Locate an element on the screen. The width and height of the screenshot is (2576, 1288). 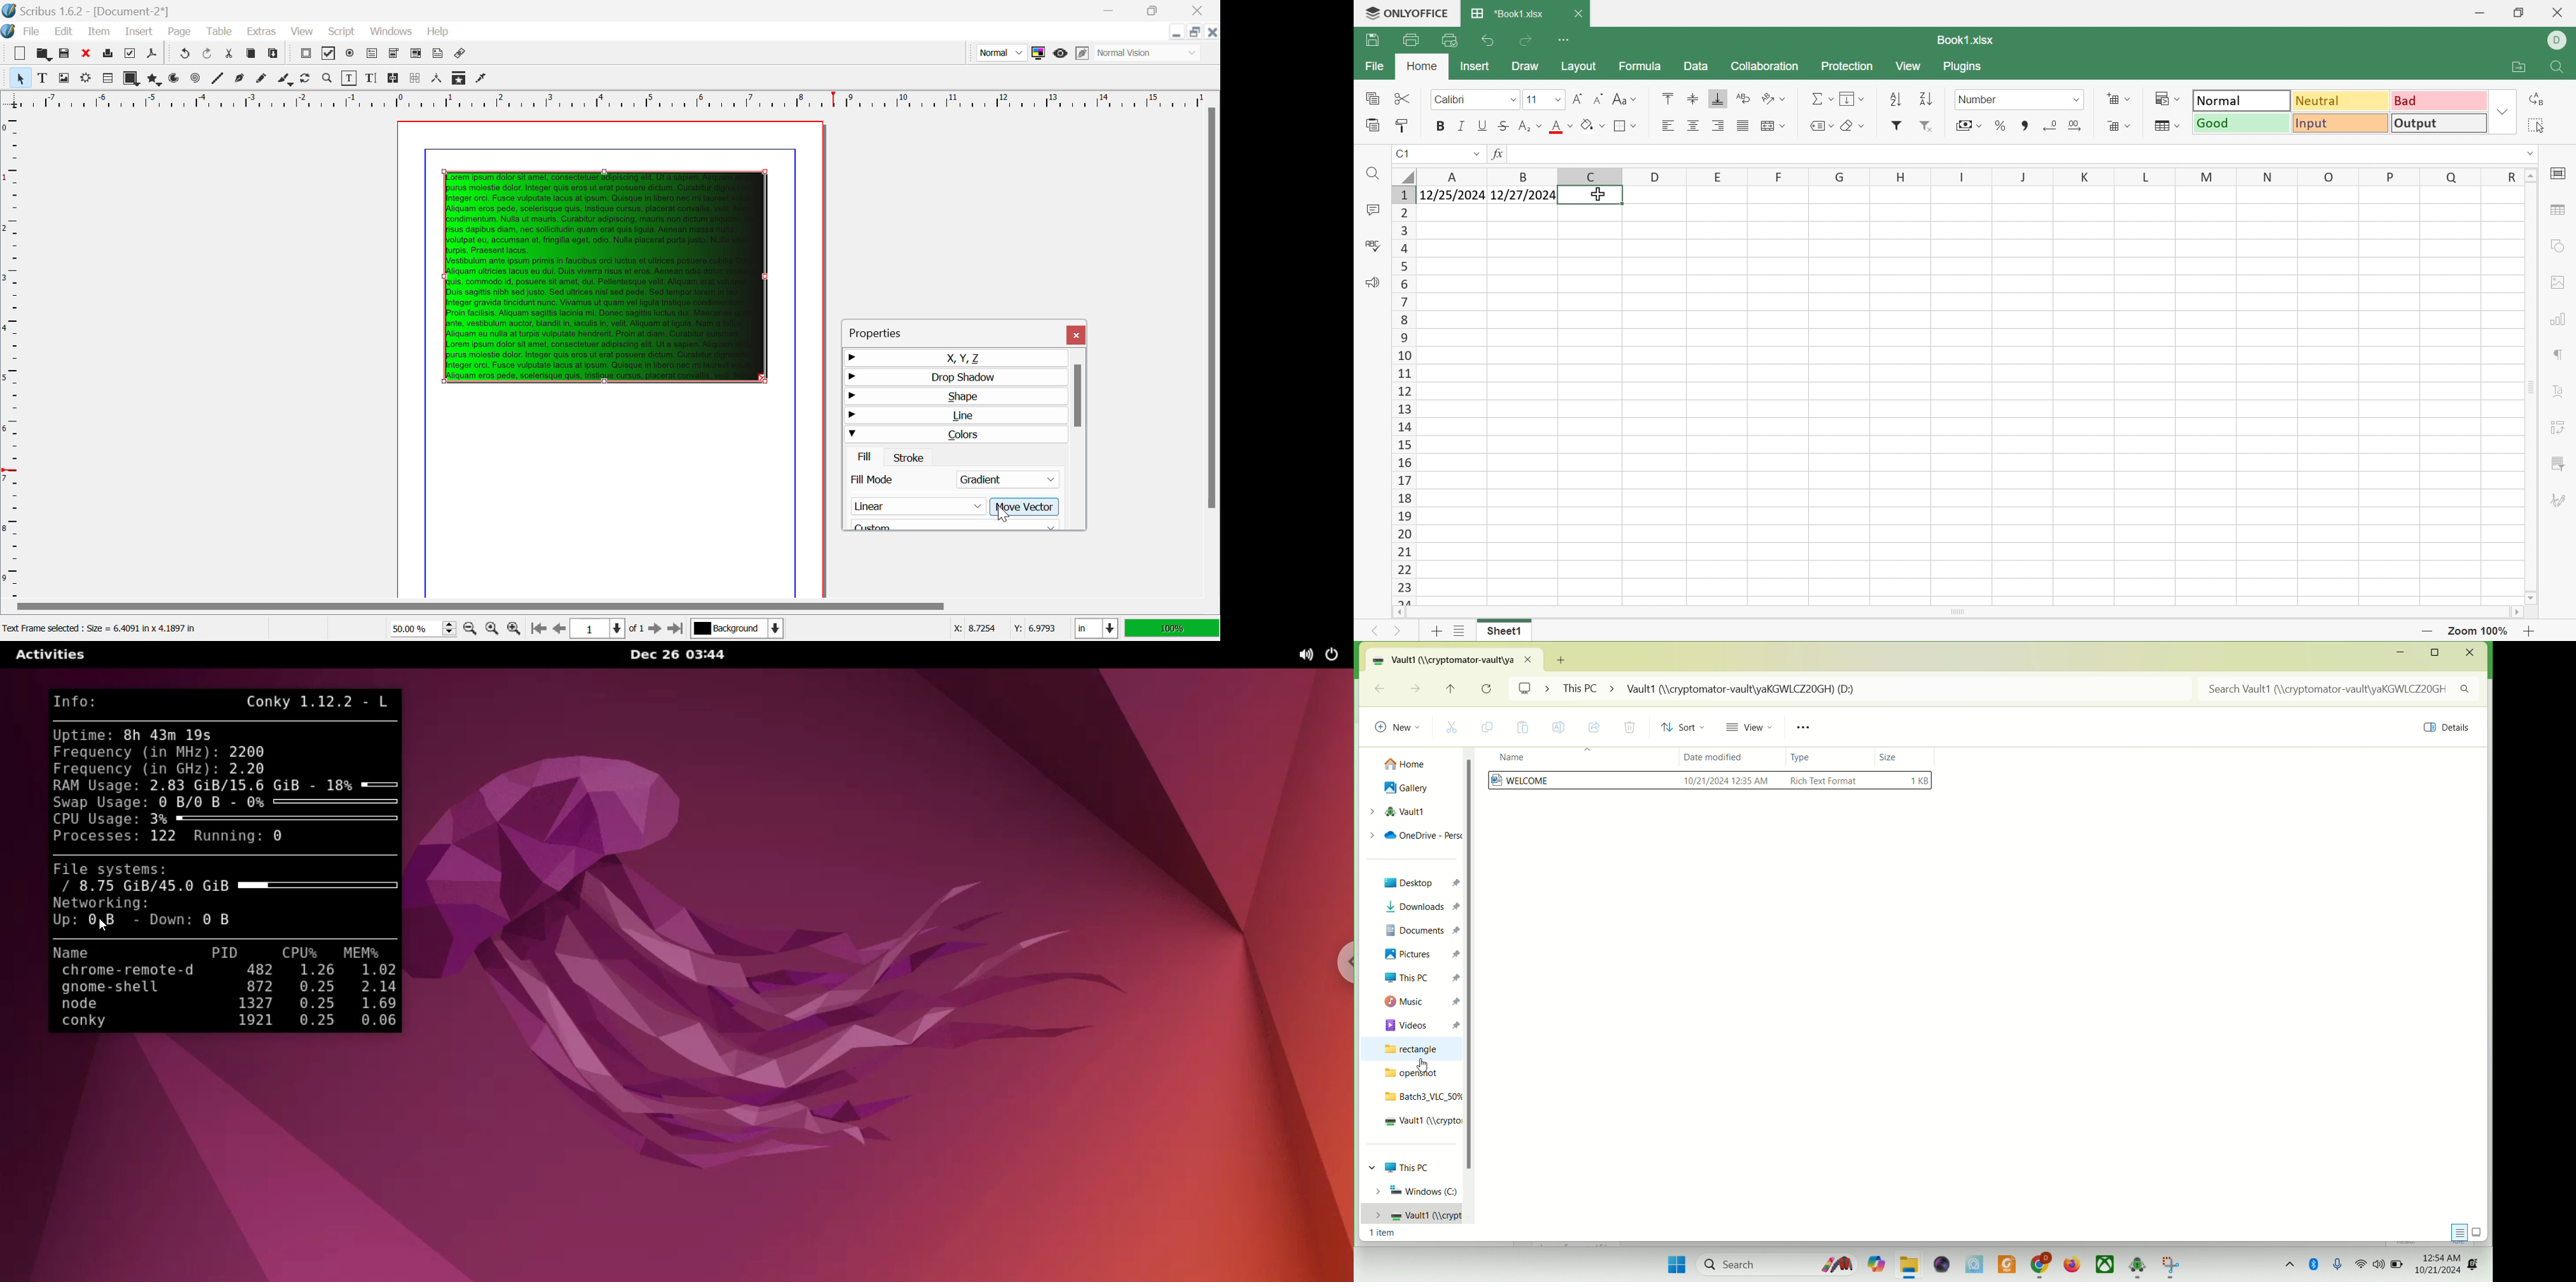
Fill is located at coordinates (1852, 98).